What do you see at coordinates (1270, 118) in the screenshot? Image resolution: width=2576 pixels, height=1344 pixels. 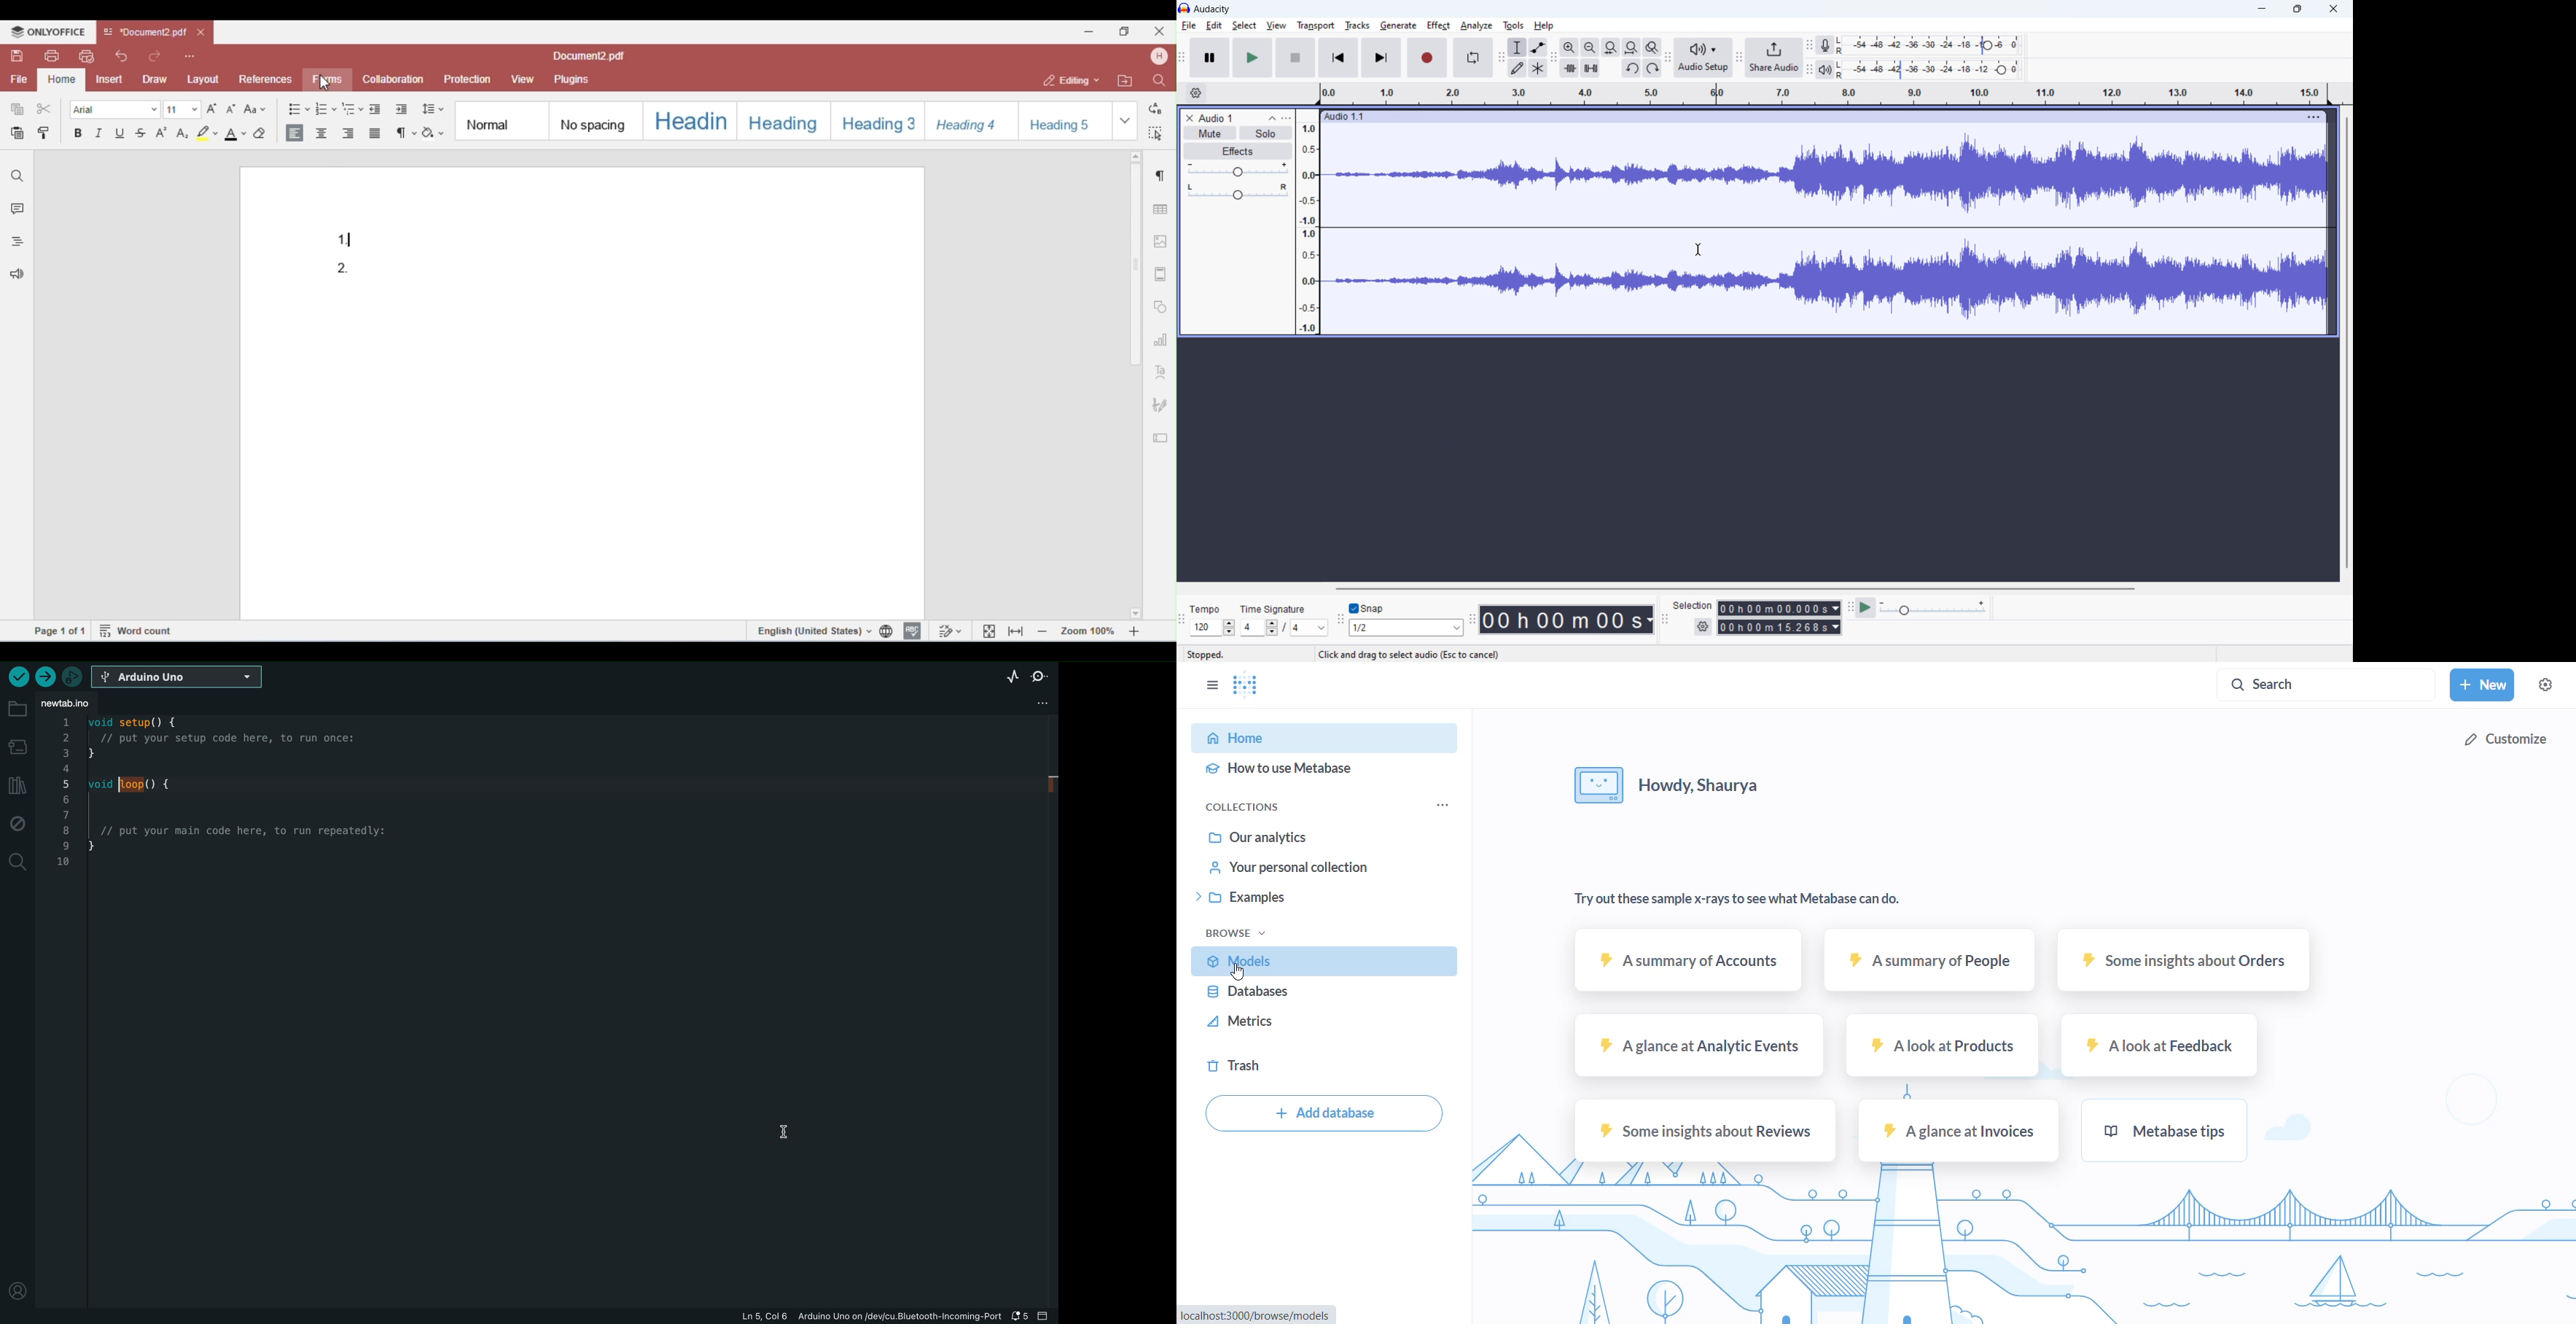 I see `collapse` at bounding box center [1270, 118].